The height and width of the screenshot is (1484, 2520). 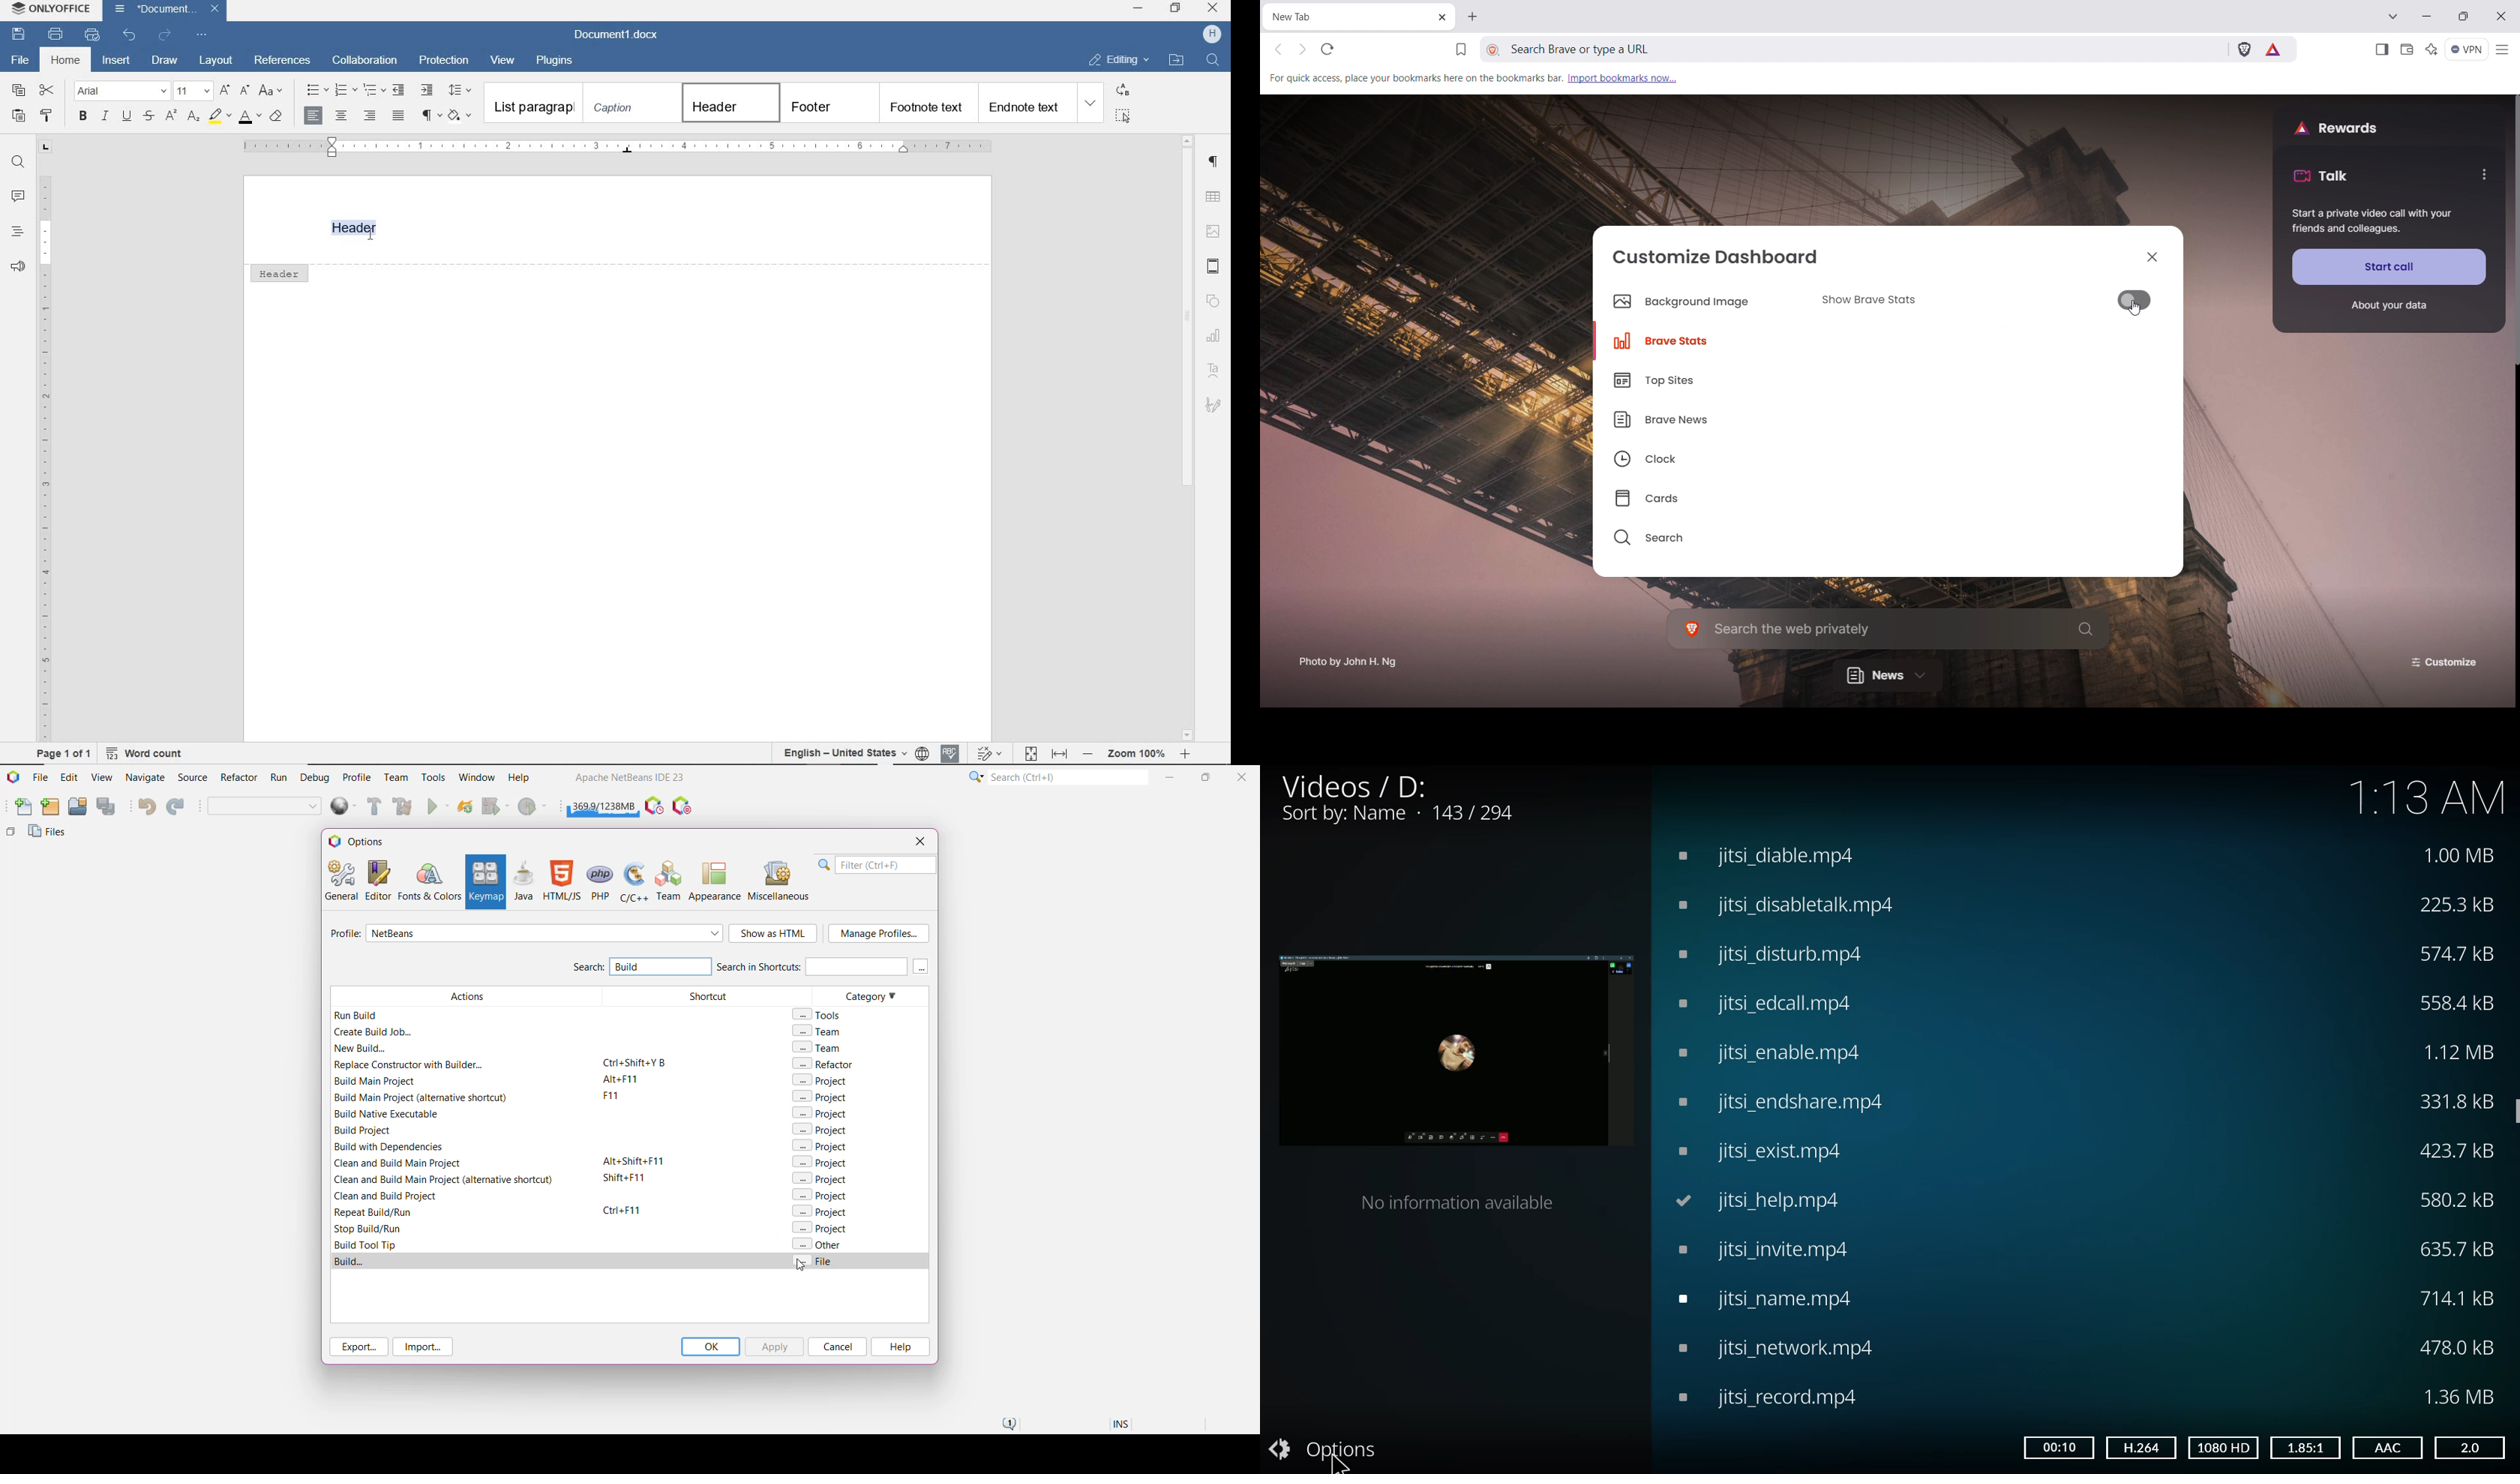 I want to click on cursor, so click(x=1343, y=1460).